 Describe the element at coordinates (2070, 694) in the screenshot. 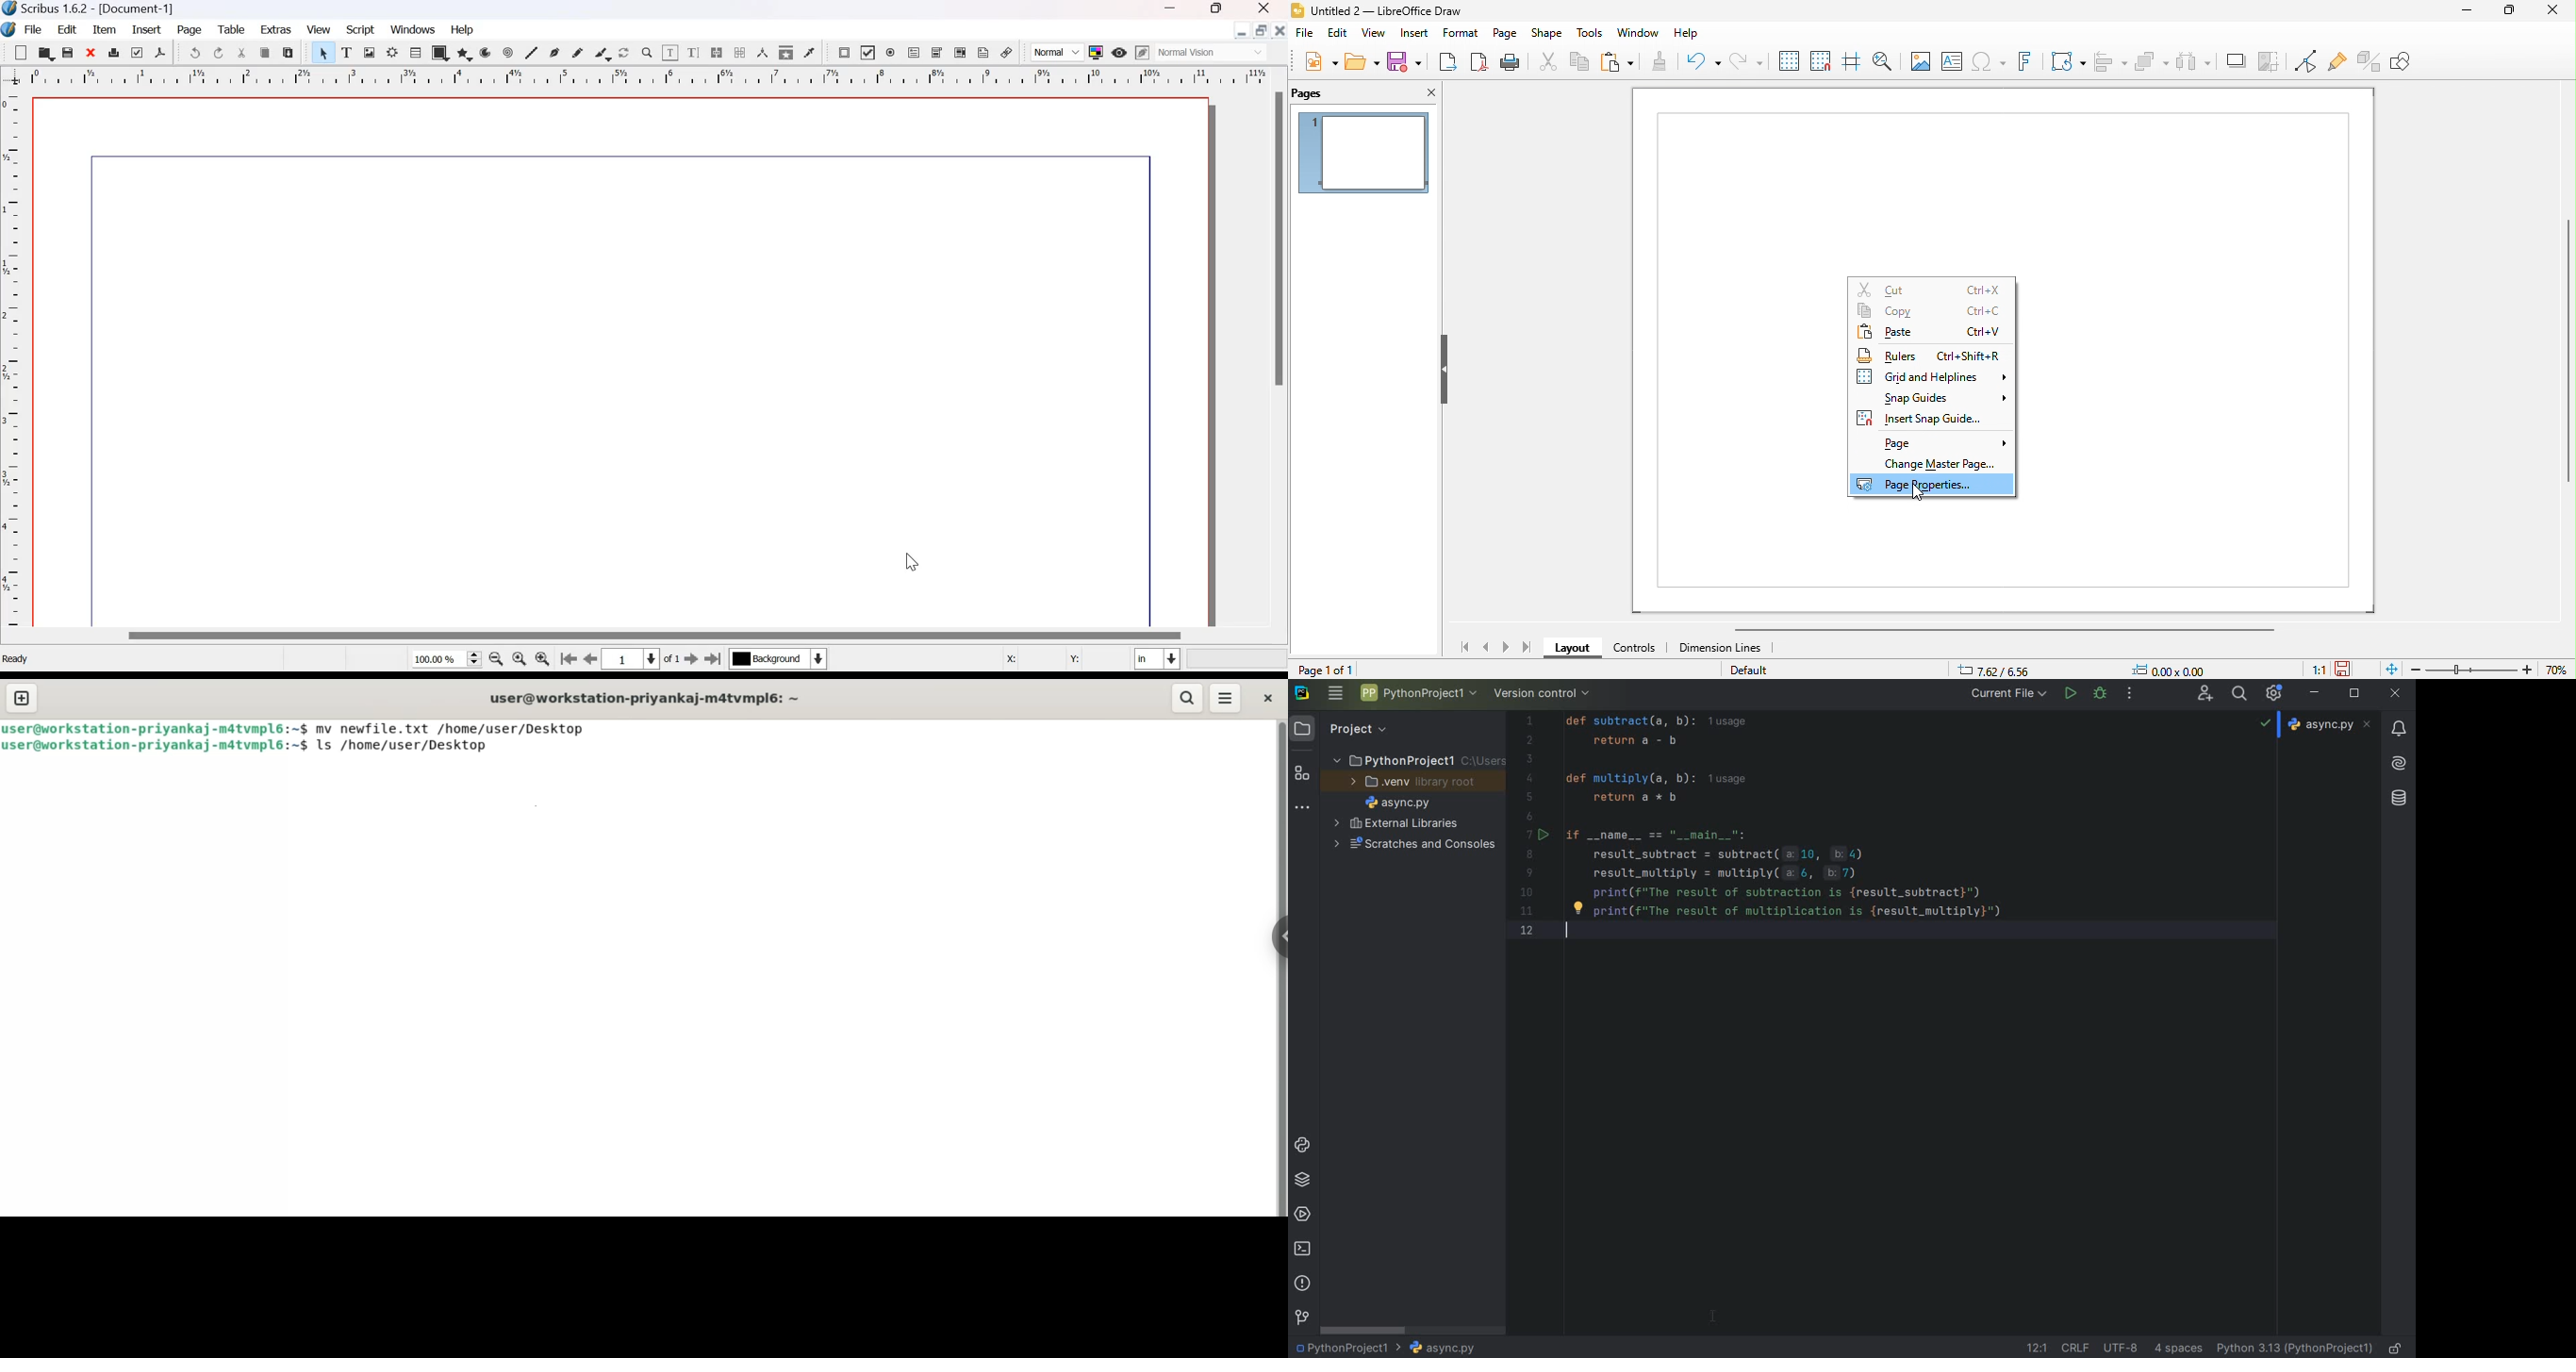

I see `run` at that location.